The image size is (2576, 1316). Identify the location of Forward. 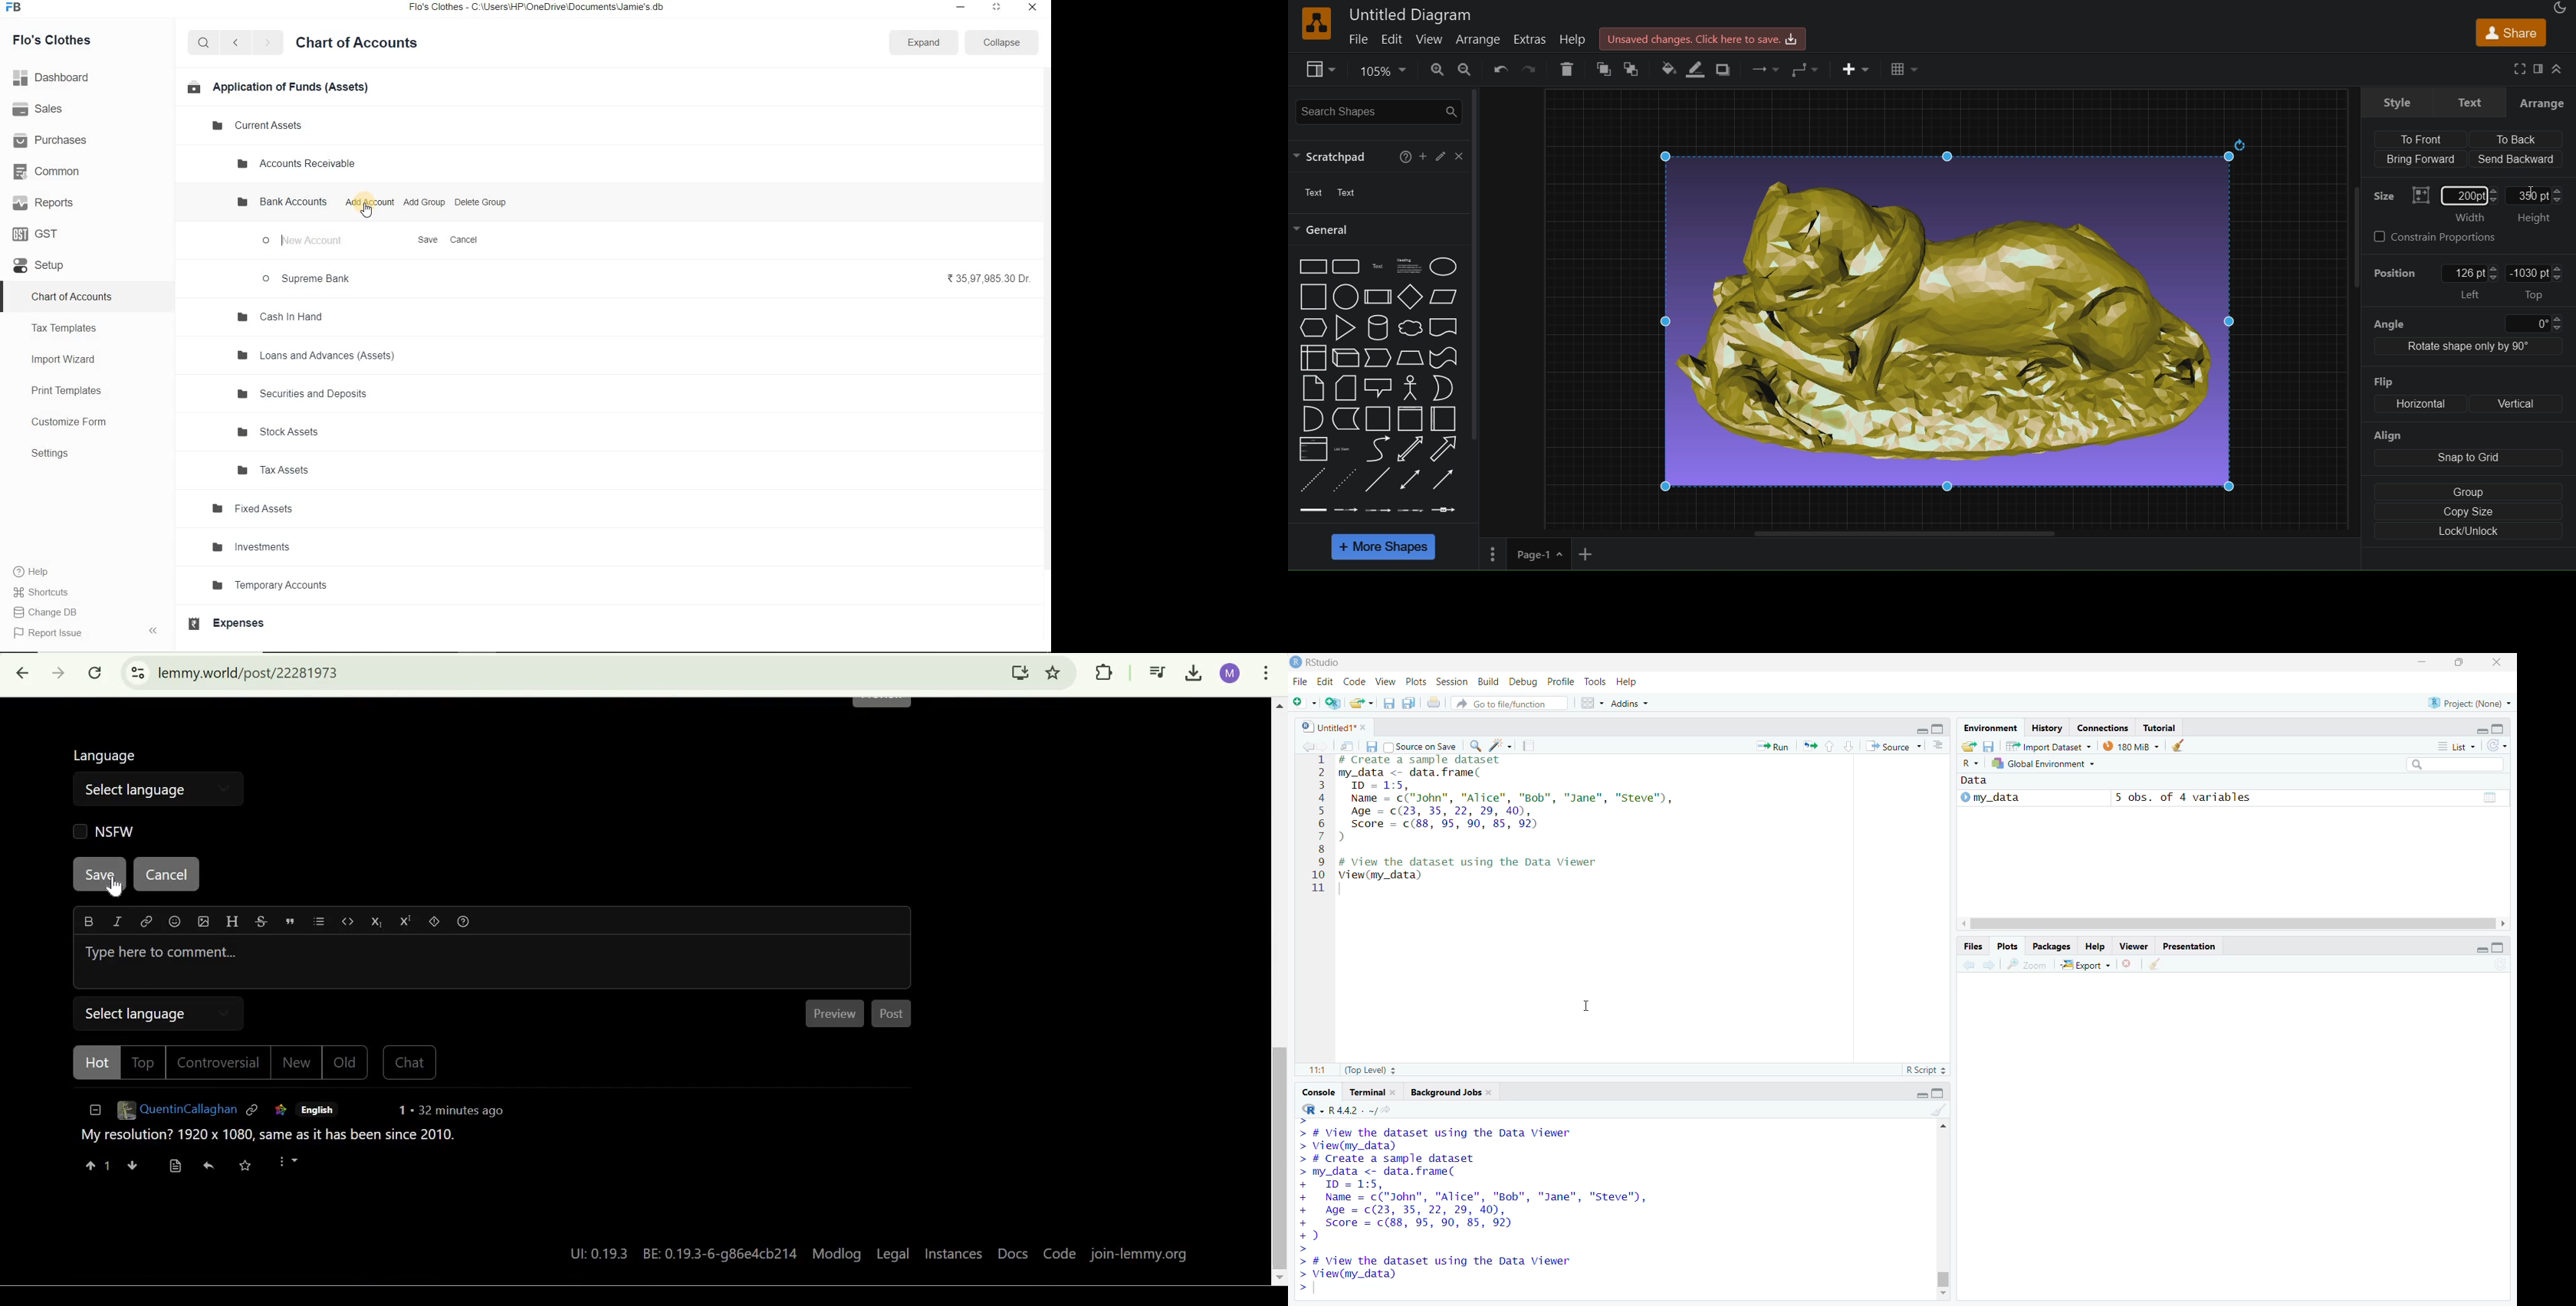
(1325, 746).